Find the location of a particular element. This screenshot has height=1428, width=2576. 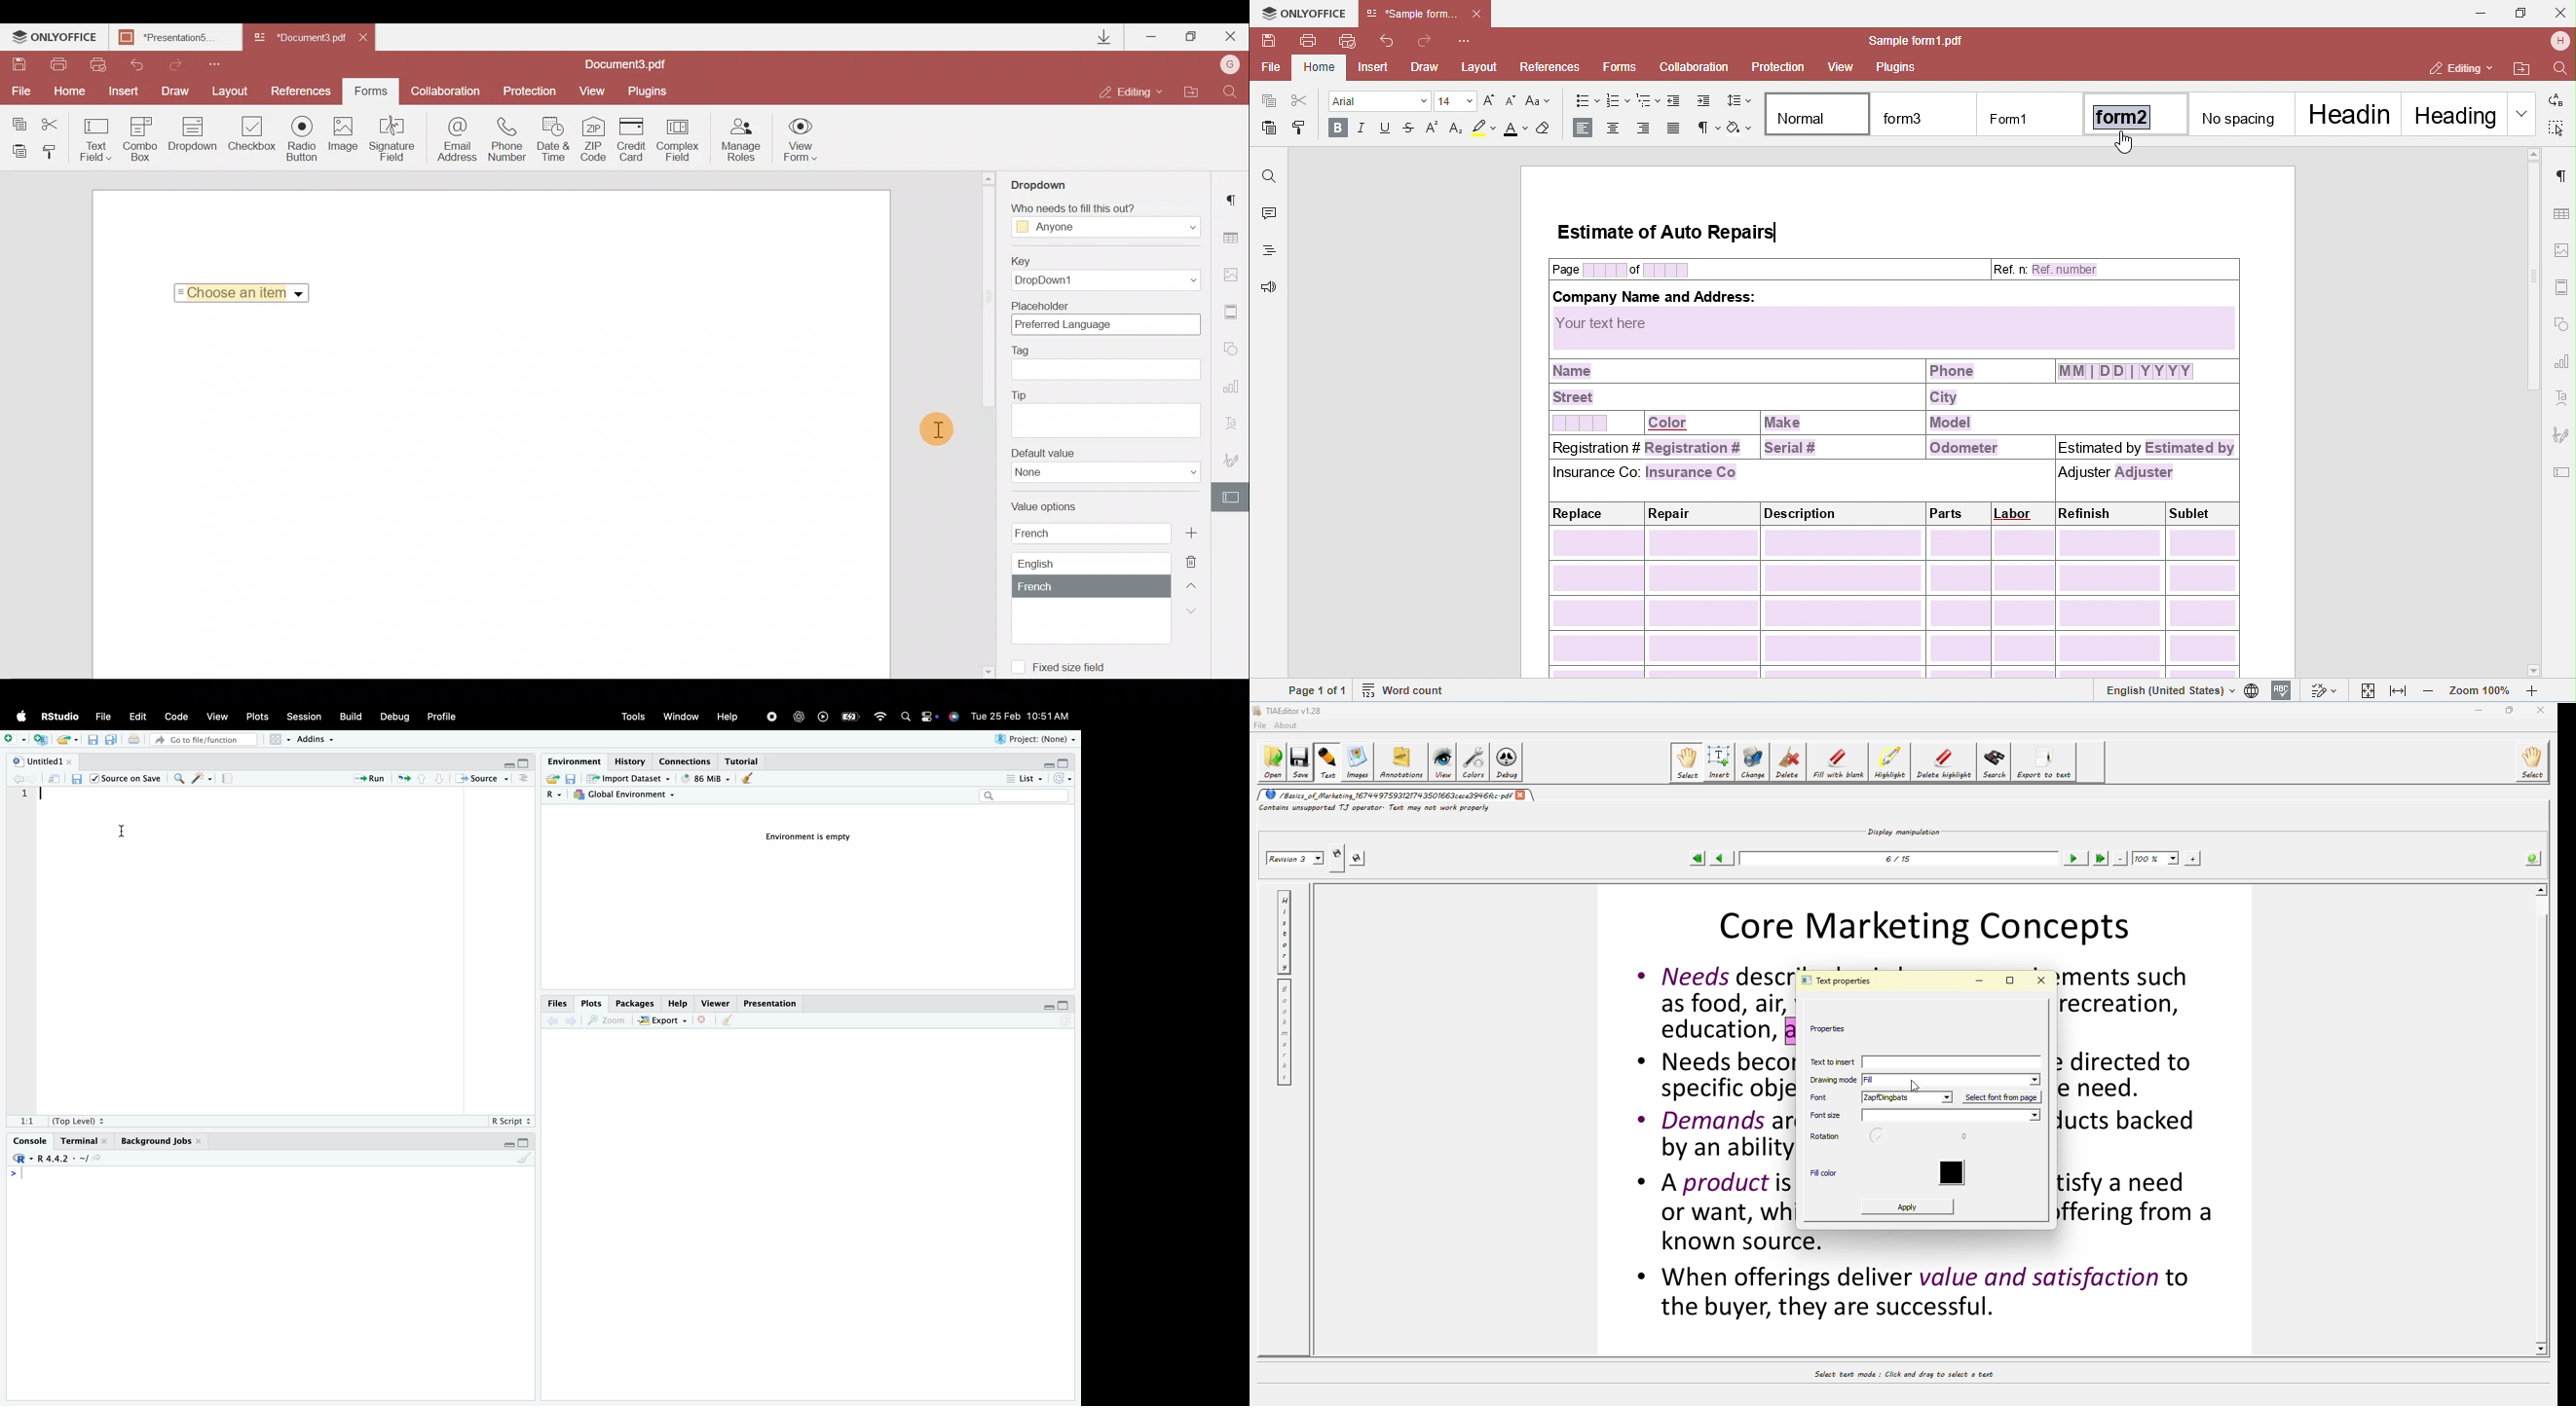

6/15 is located at coordinates (1901, 862).